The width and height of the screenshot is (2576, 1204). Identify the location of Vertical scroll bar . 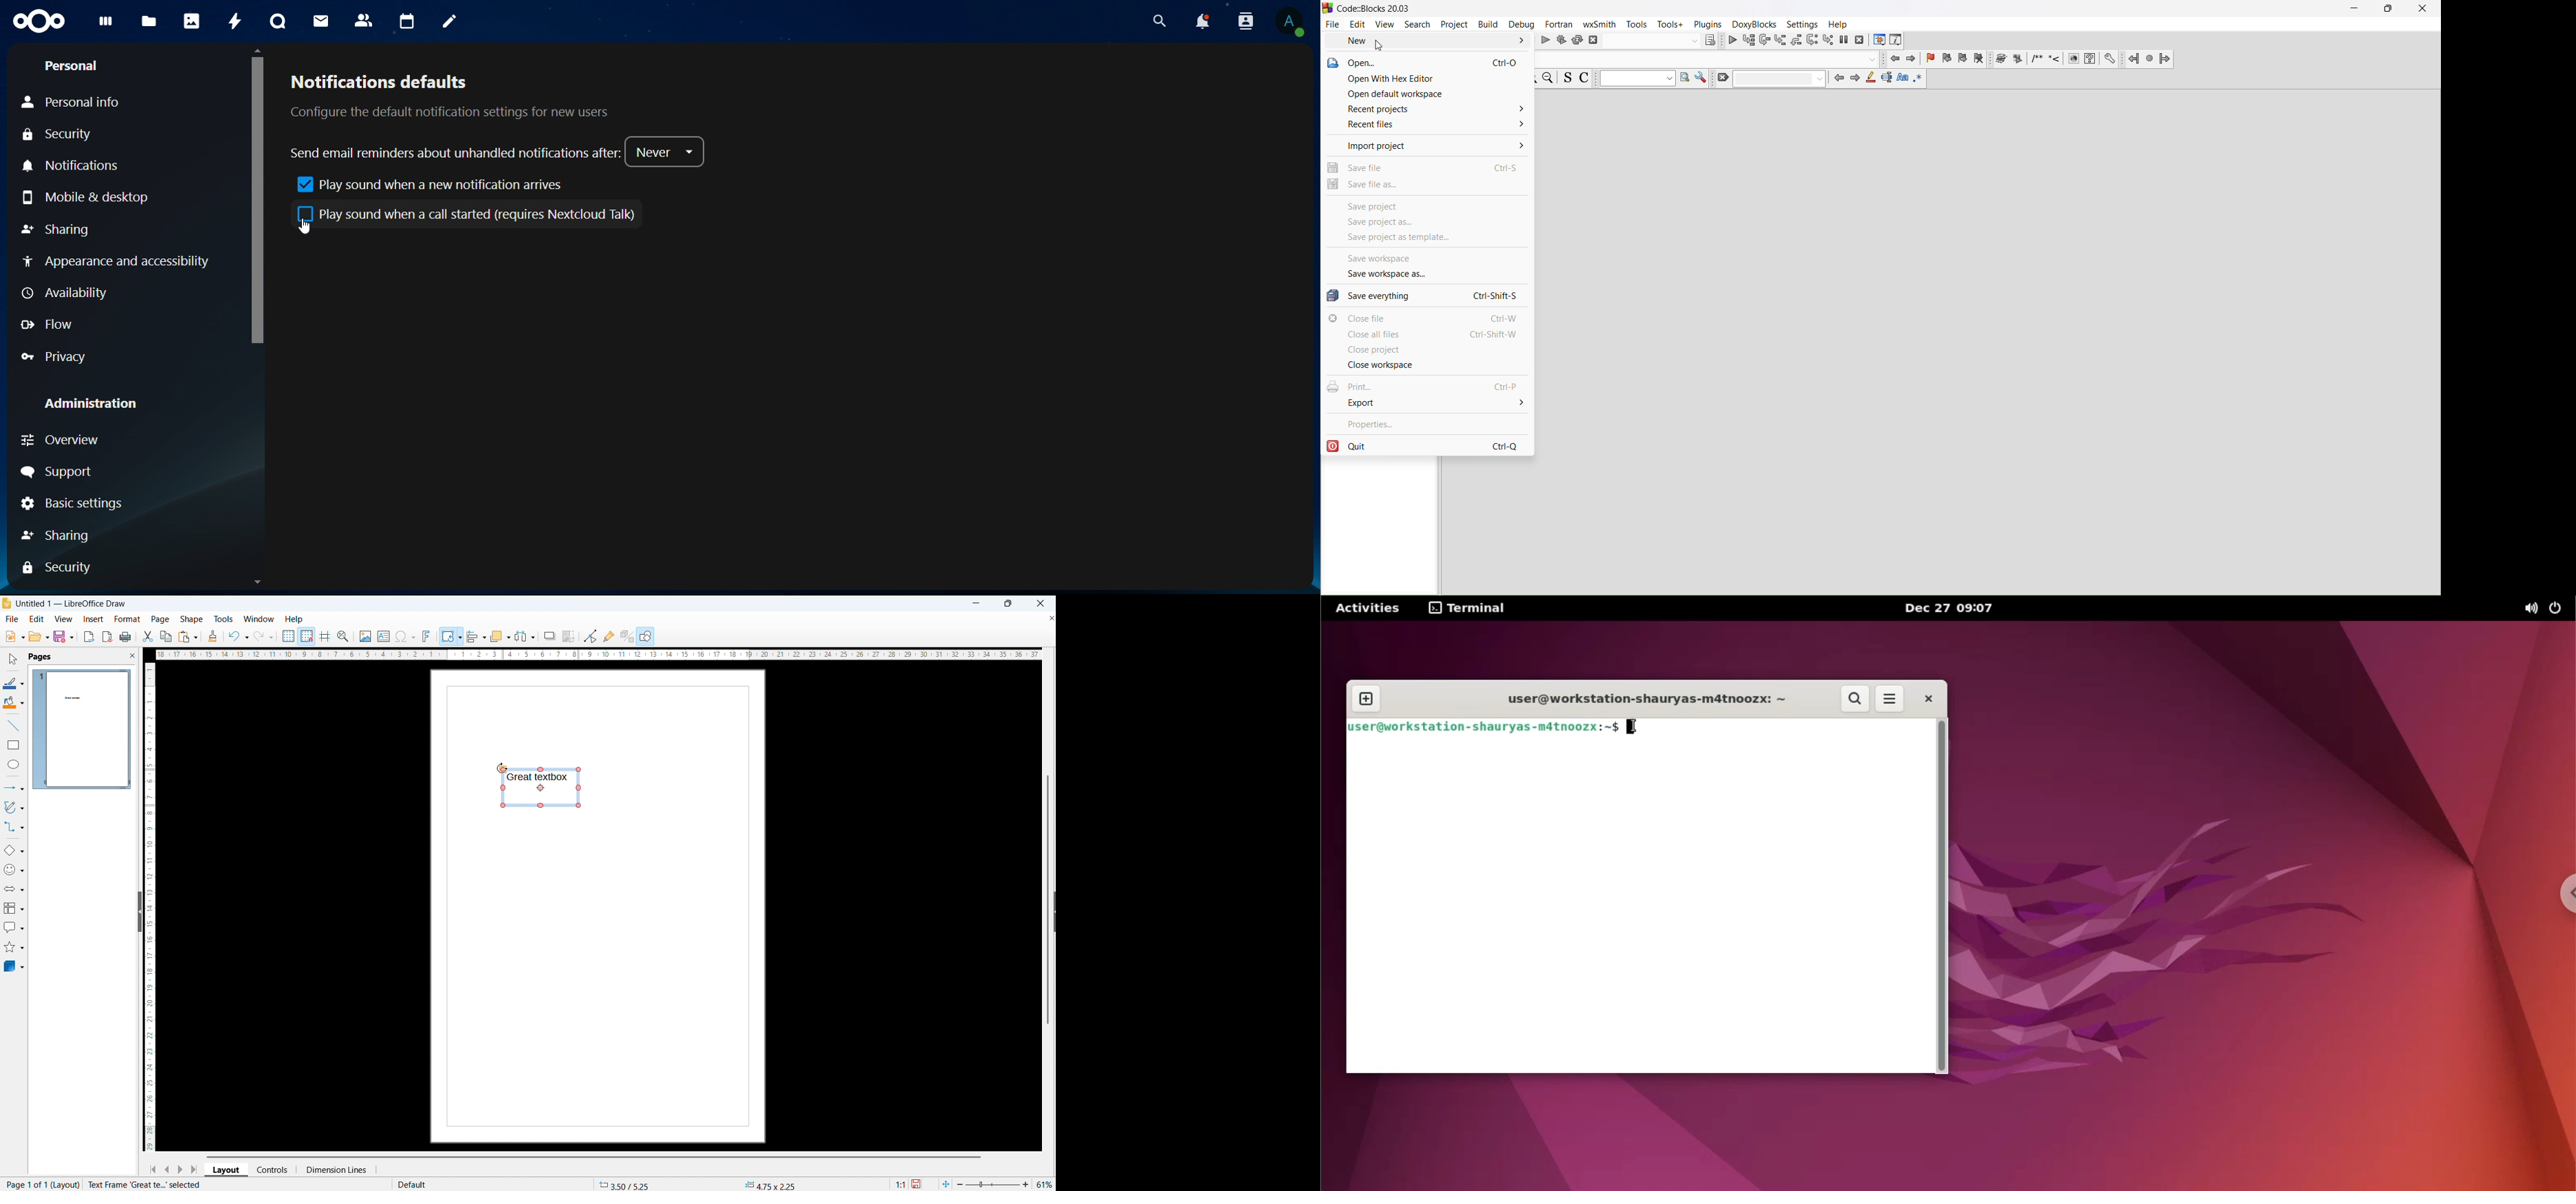
(1052, 824).